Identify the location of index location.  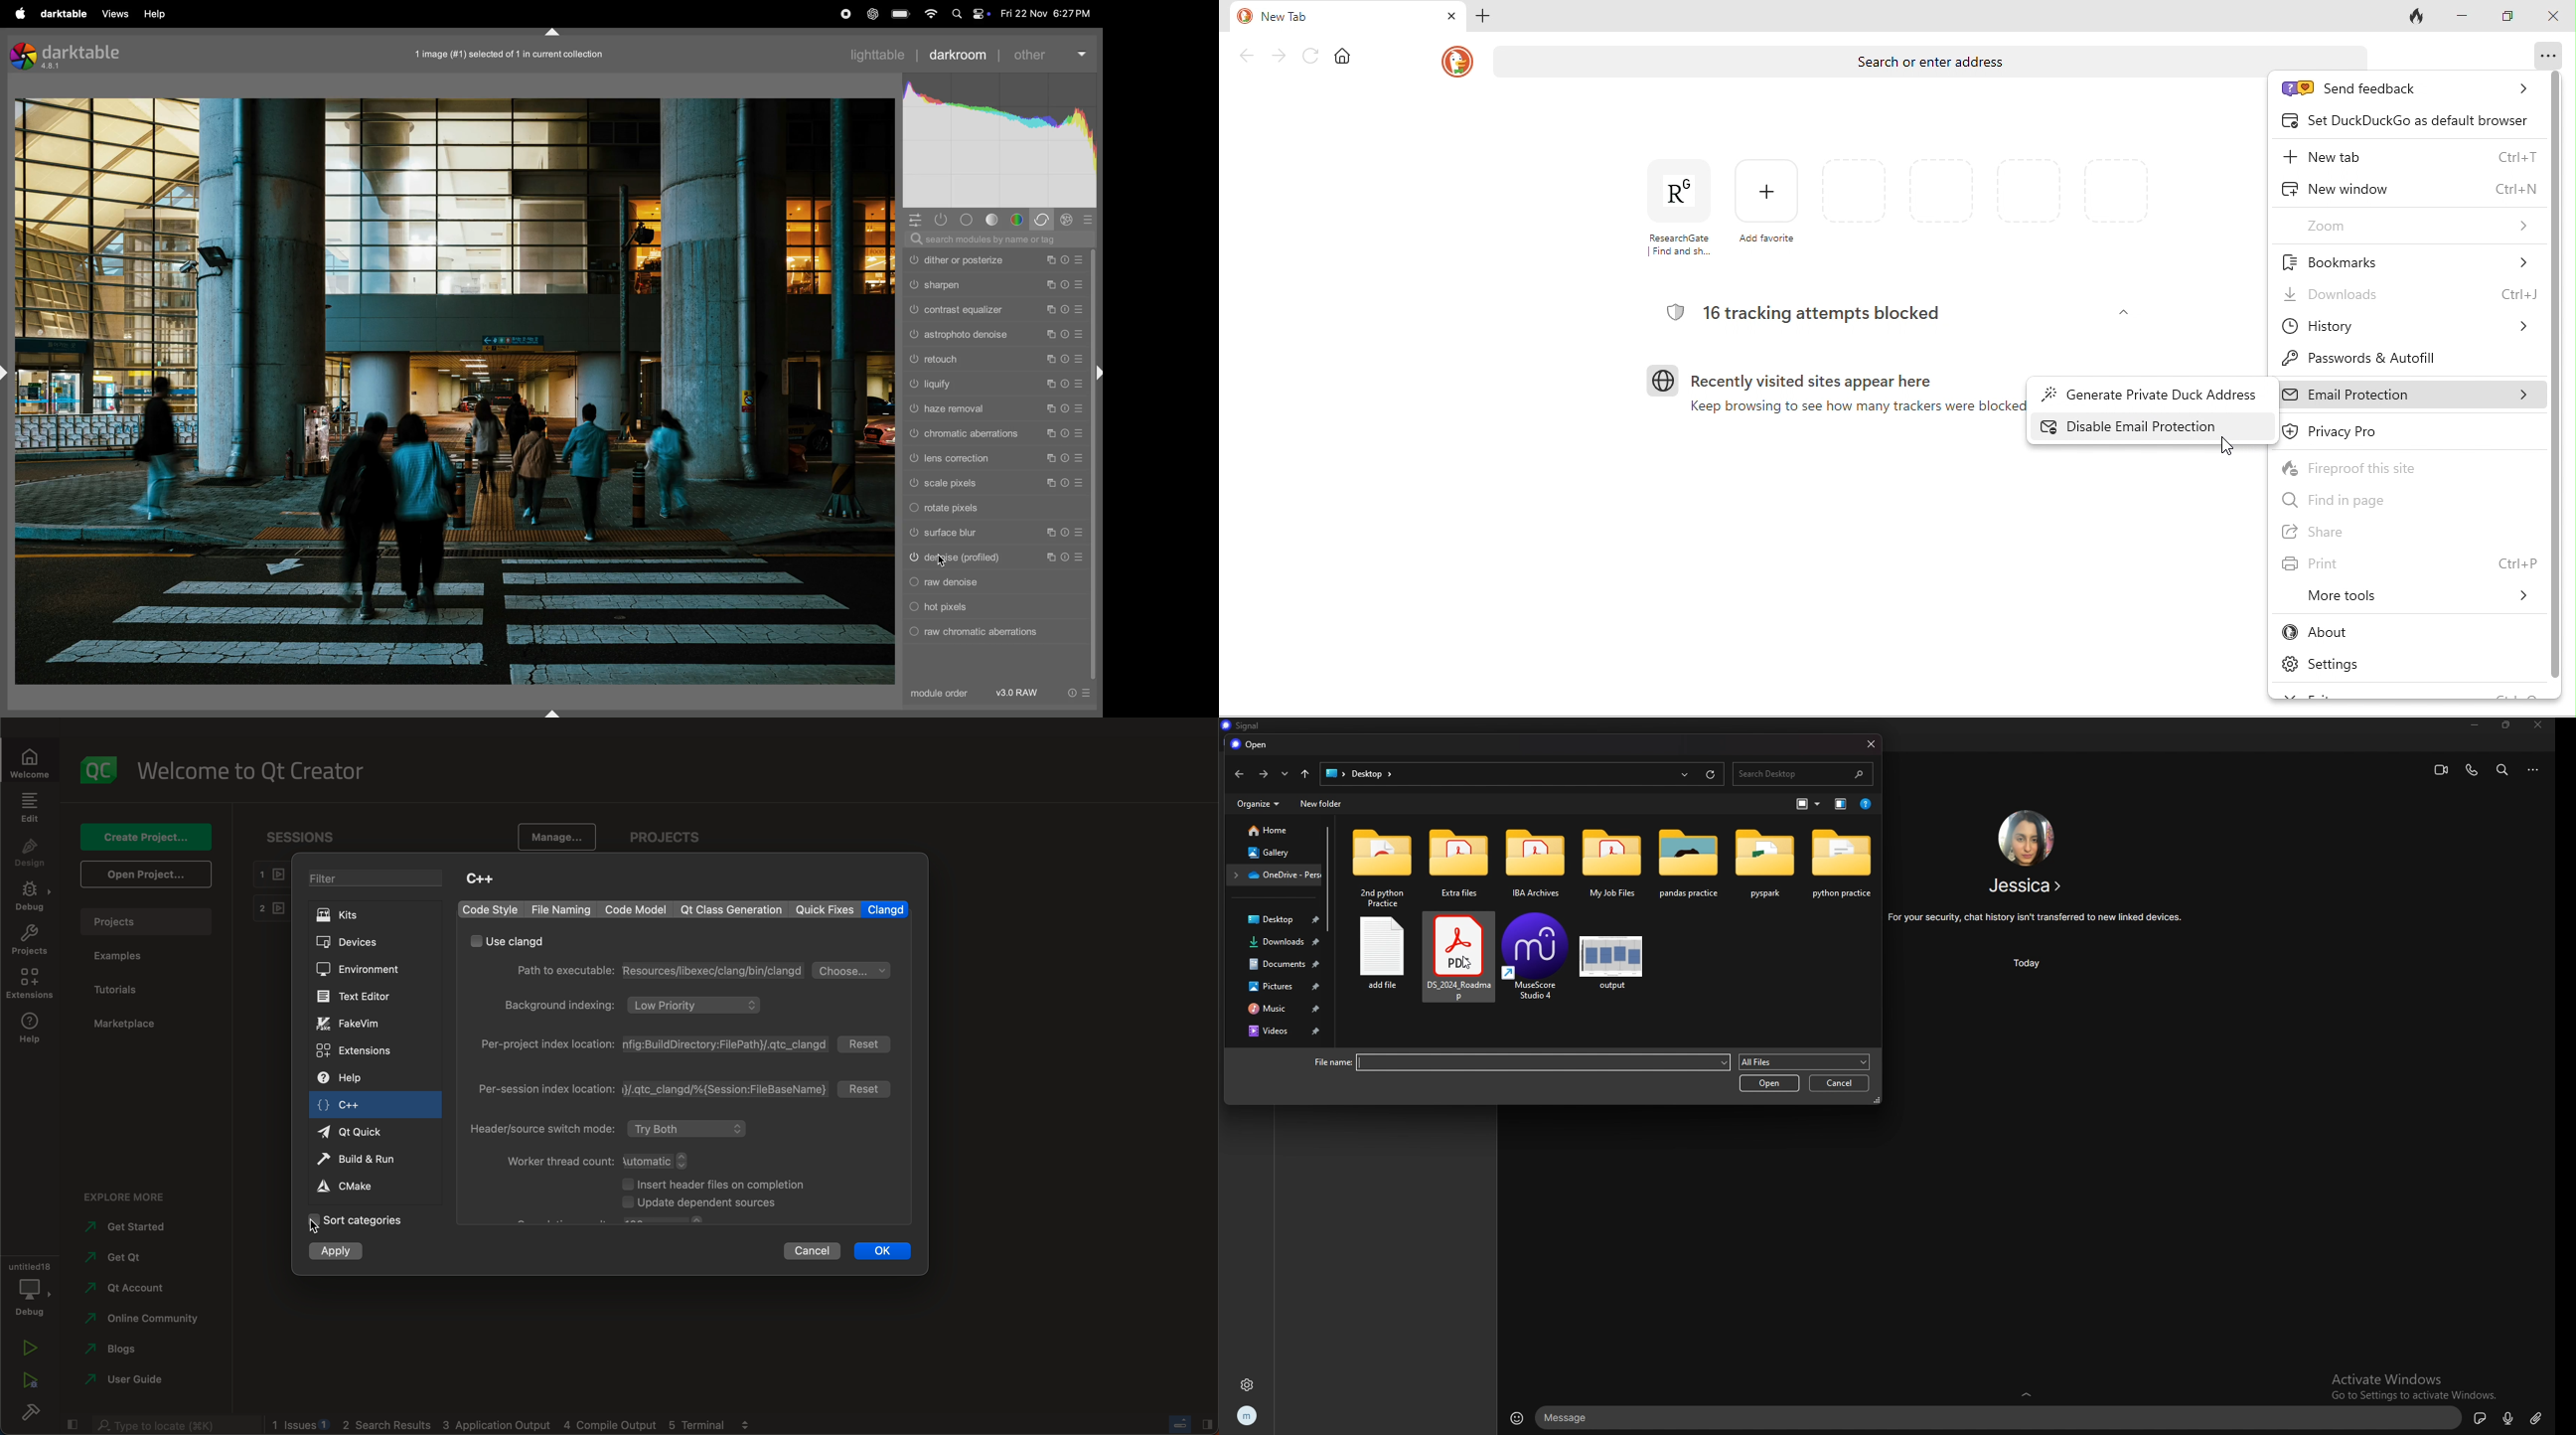
(655, 1045).